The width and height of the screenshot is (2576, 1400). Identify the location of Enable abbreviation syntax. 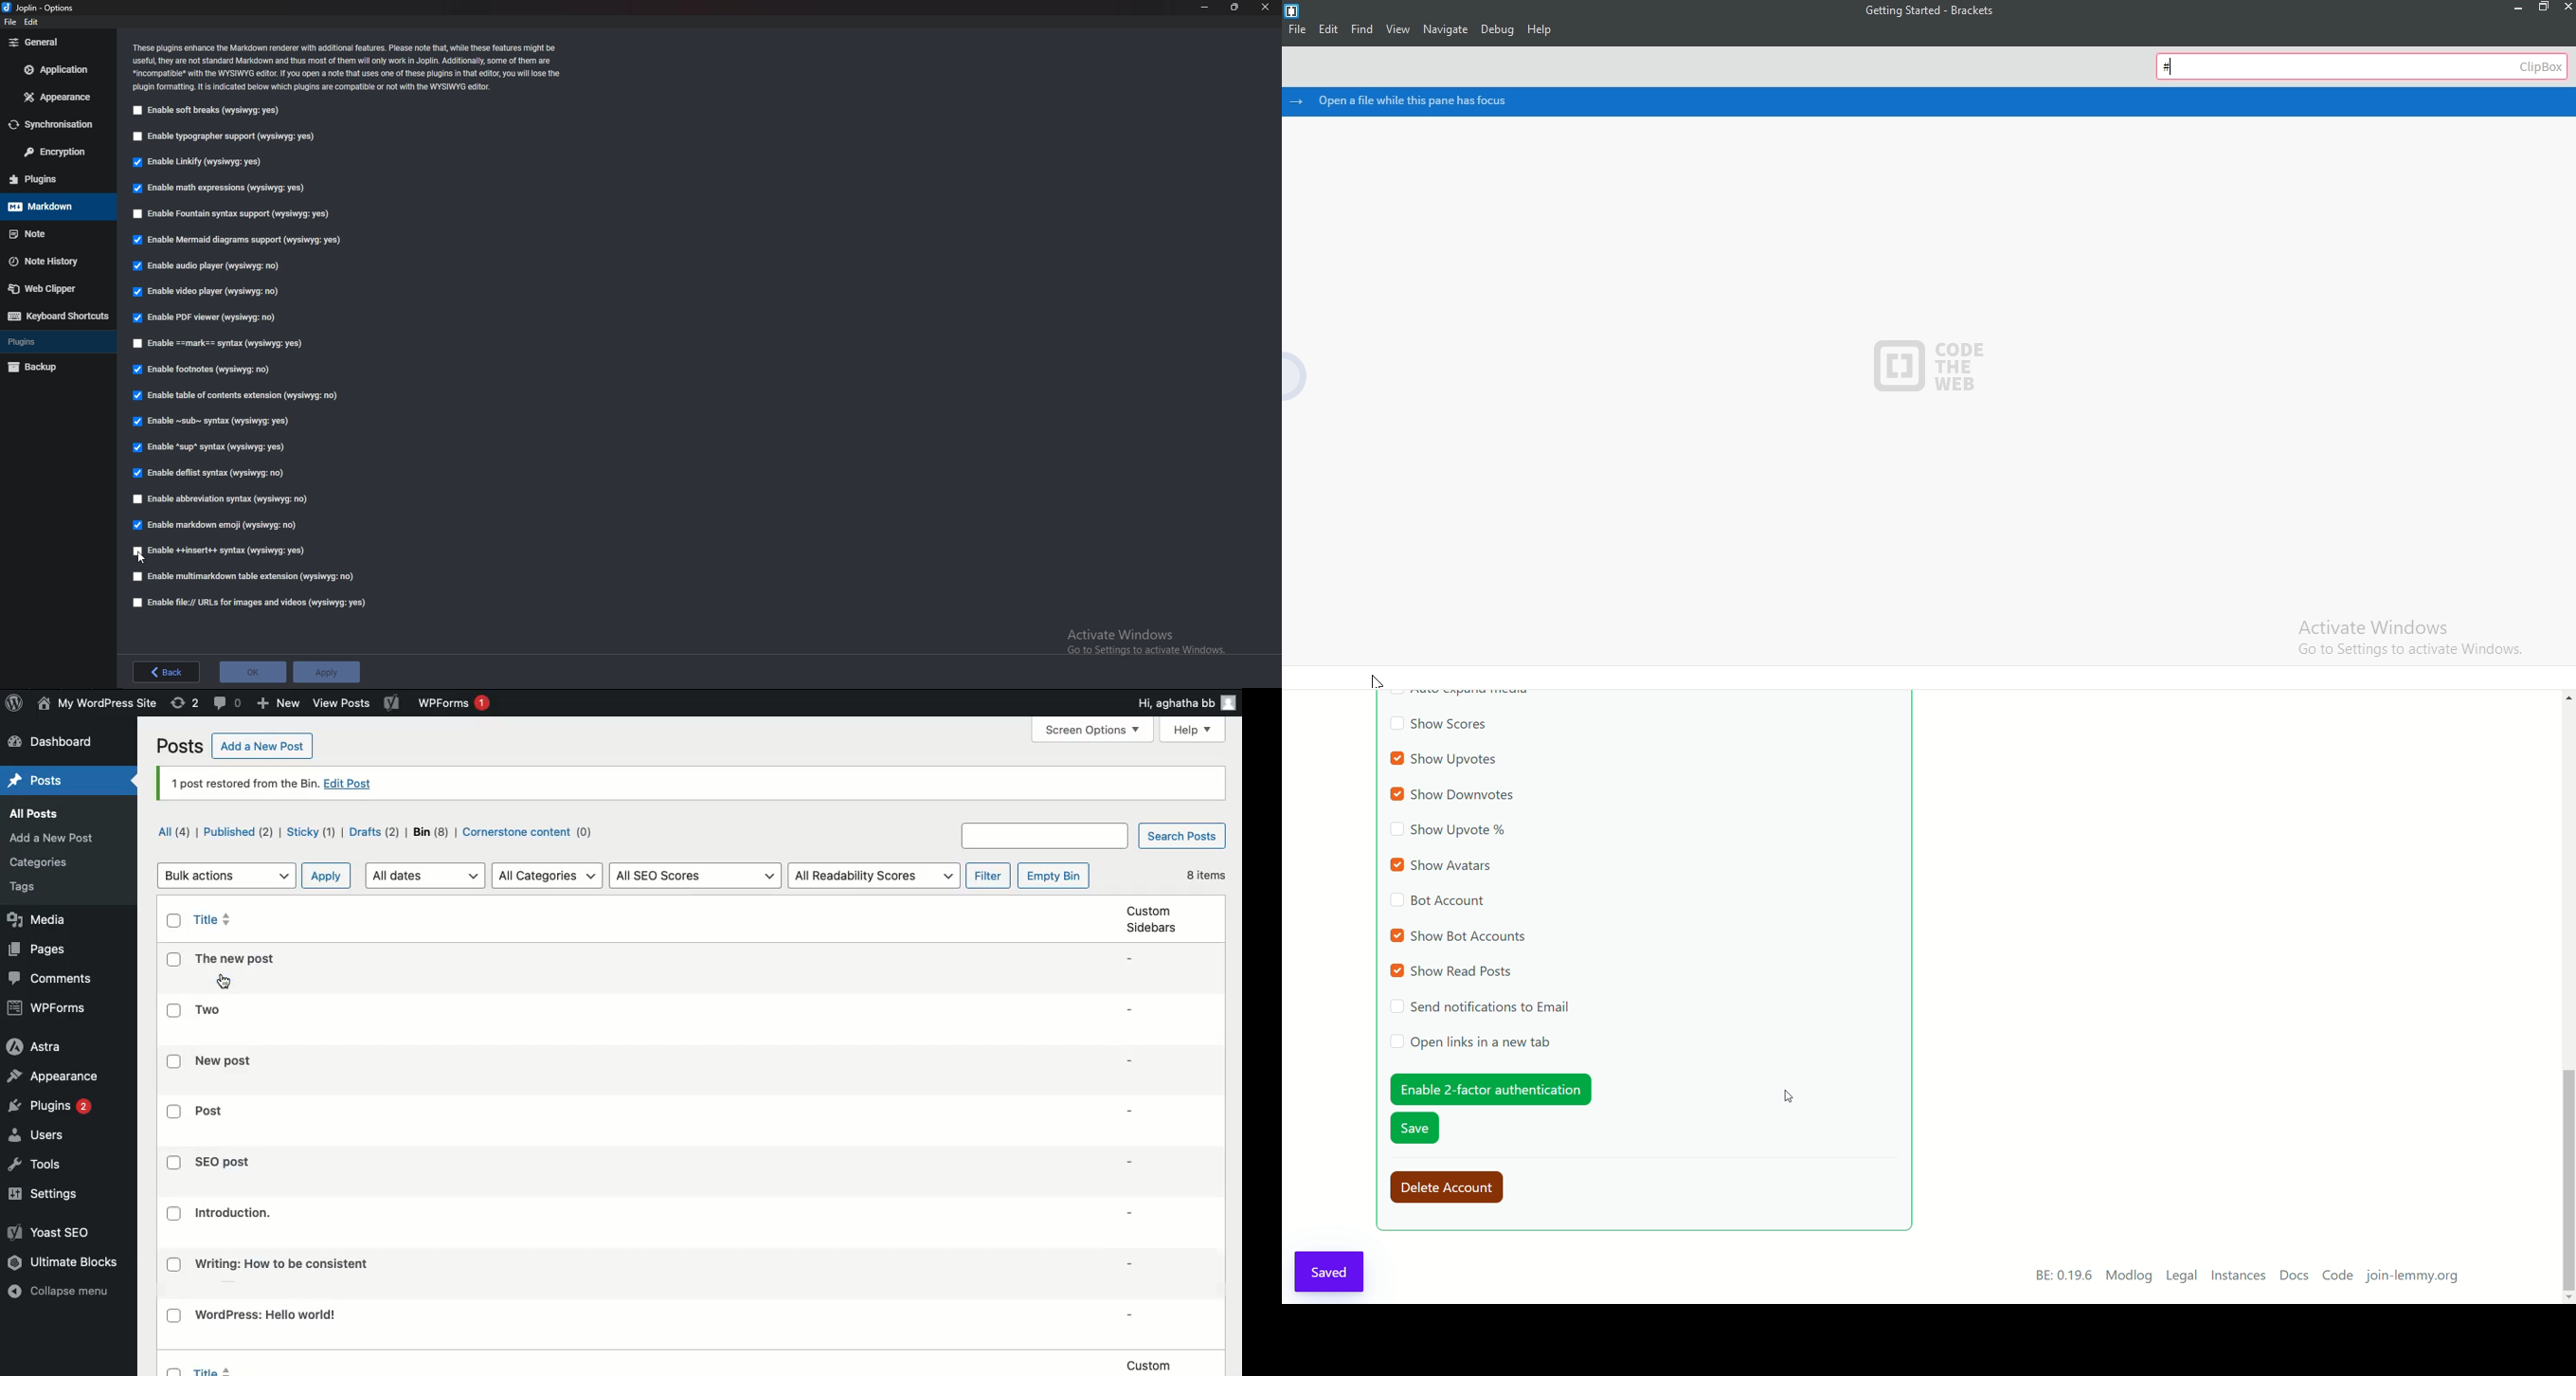
(221, 500).